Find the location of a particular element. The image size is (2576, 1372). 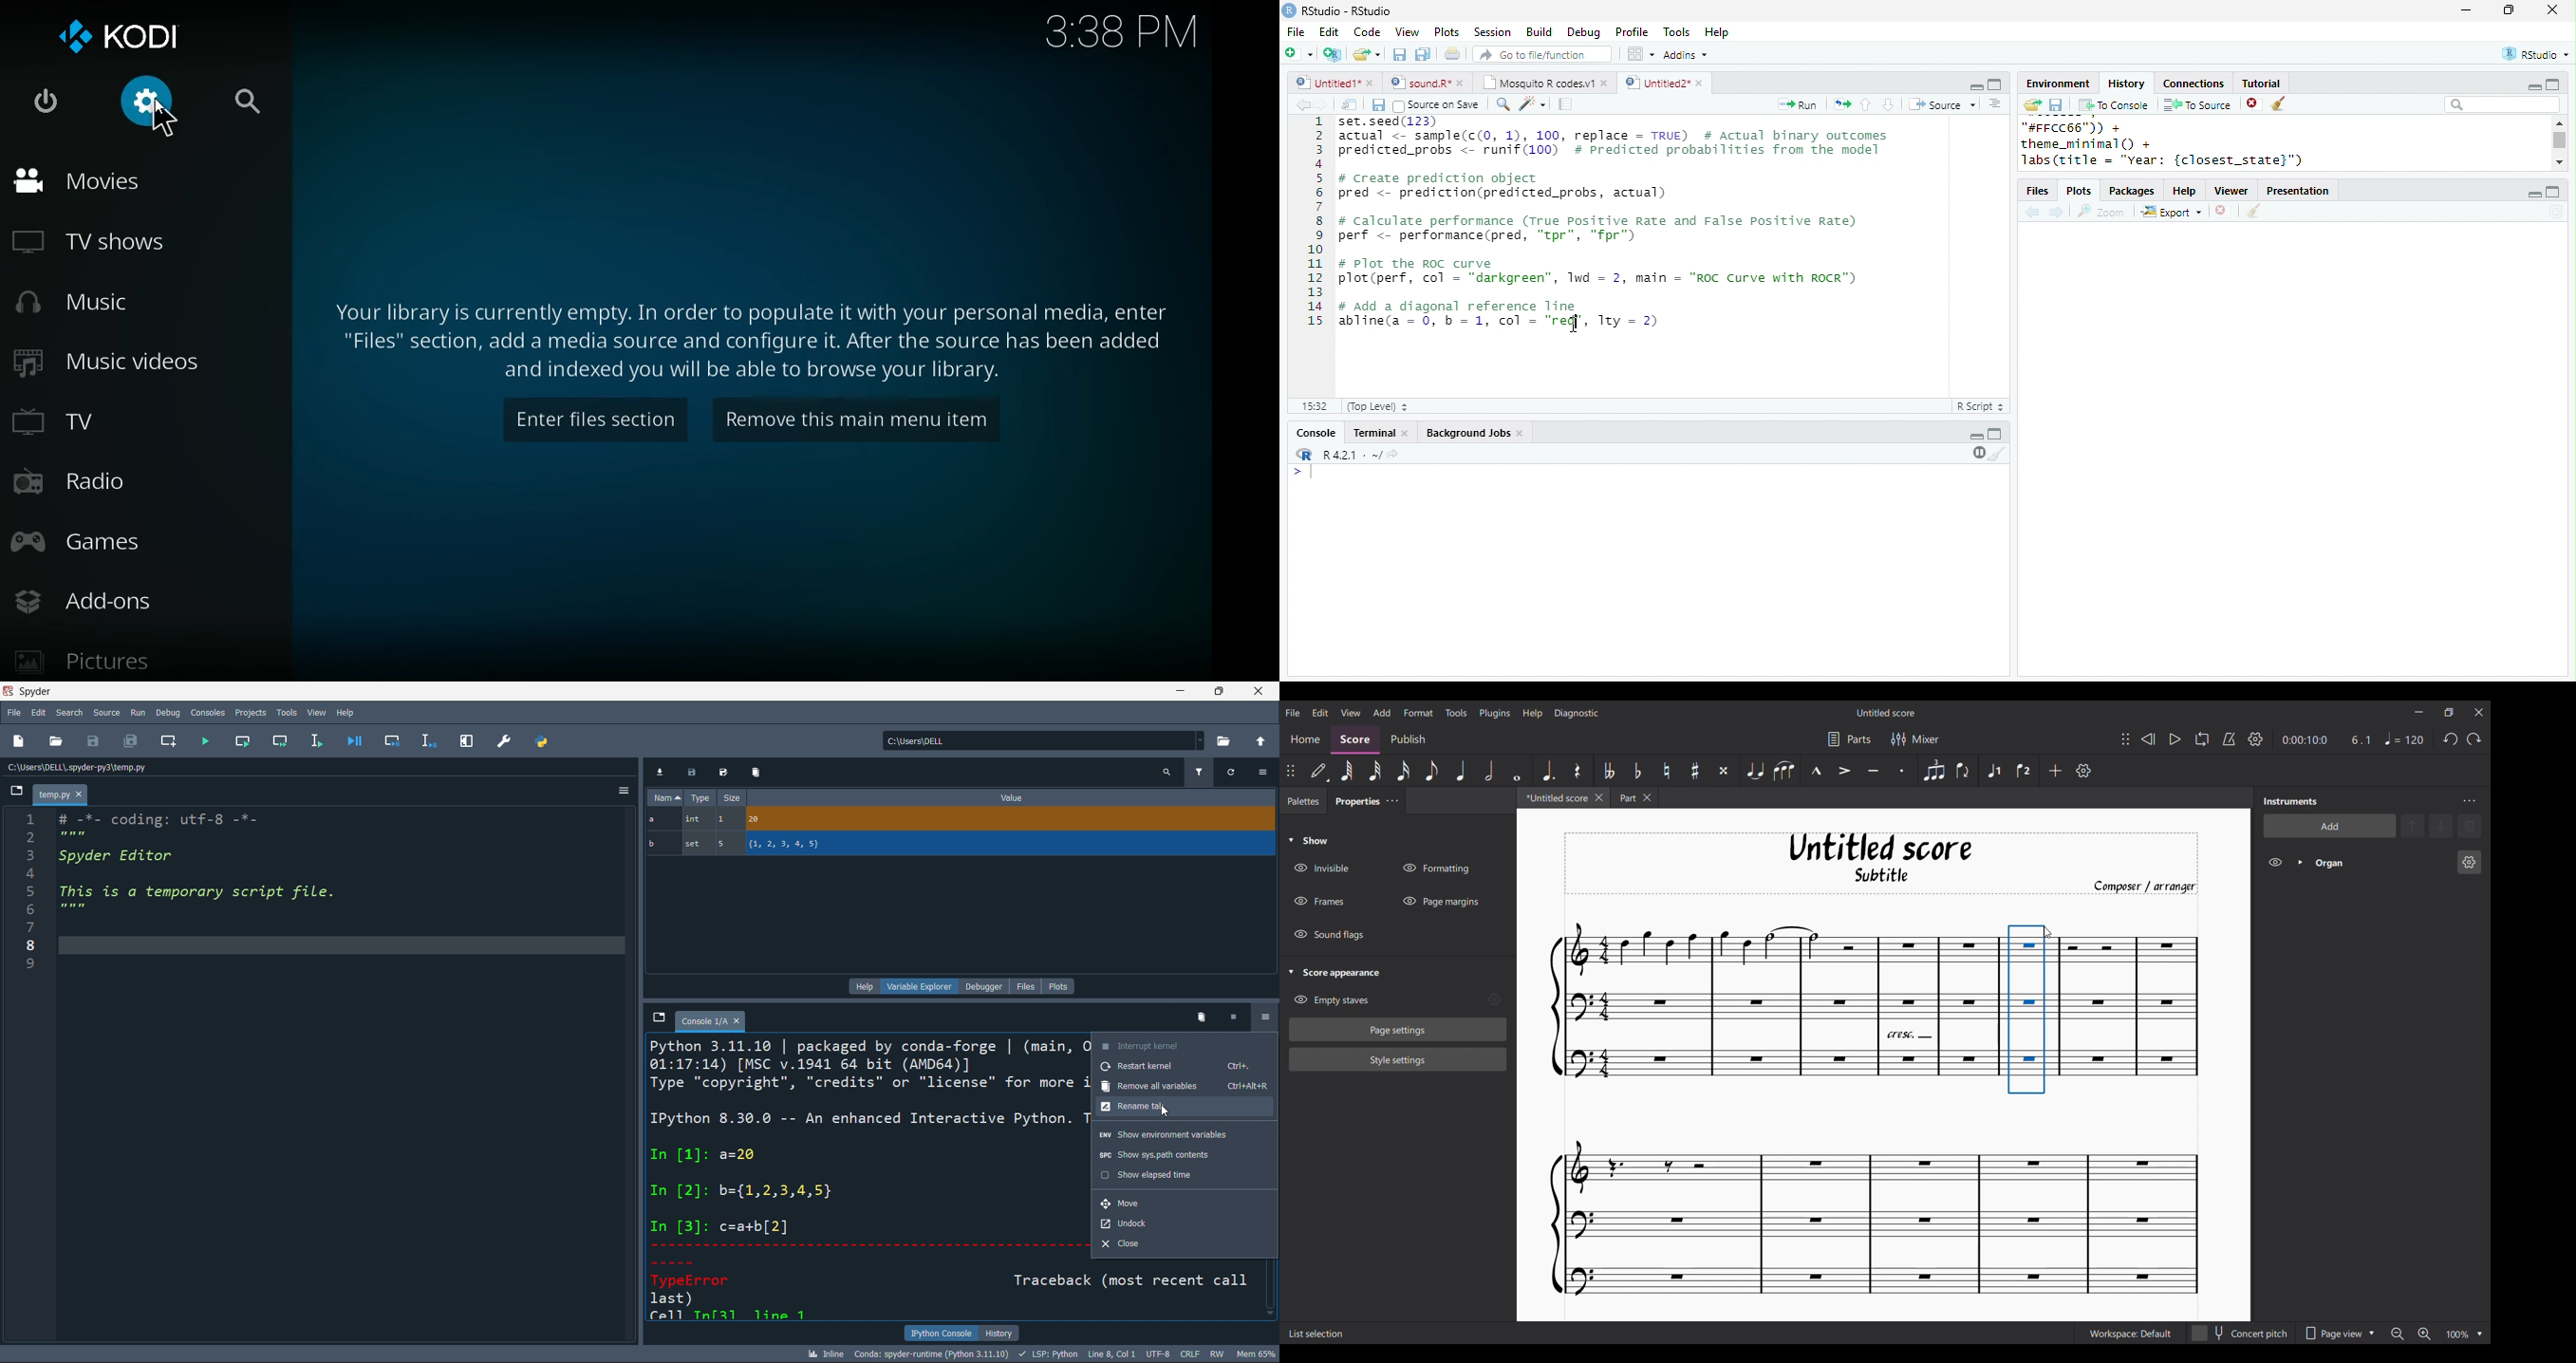

cursor is located at coordinates (1263, 1022).